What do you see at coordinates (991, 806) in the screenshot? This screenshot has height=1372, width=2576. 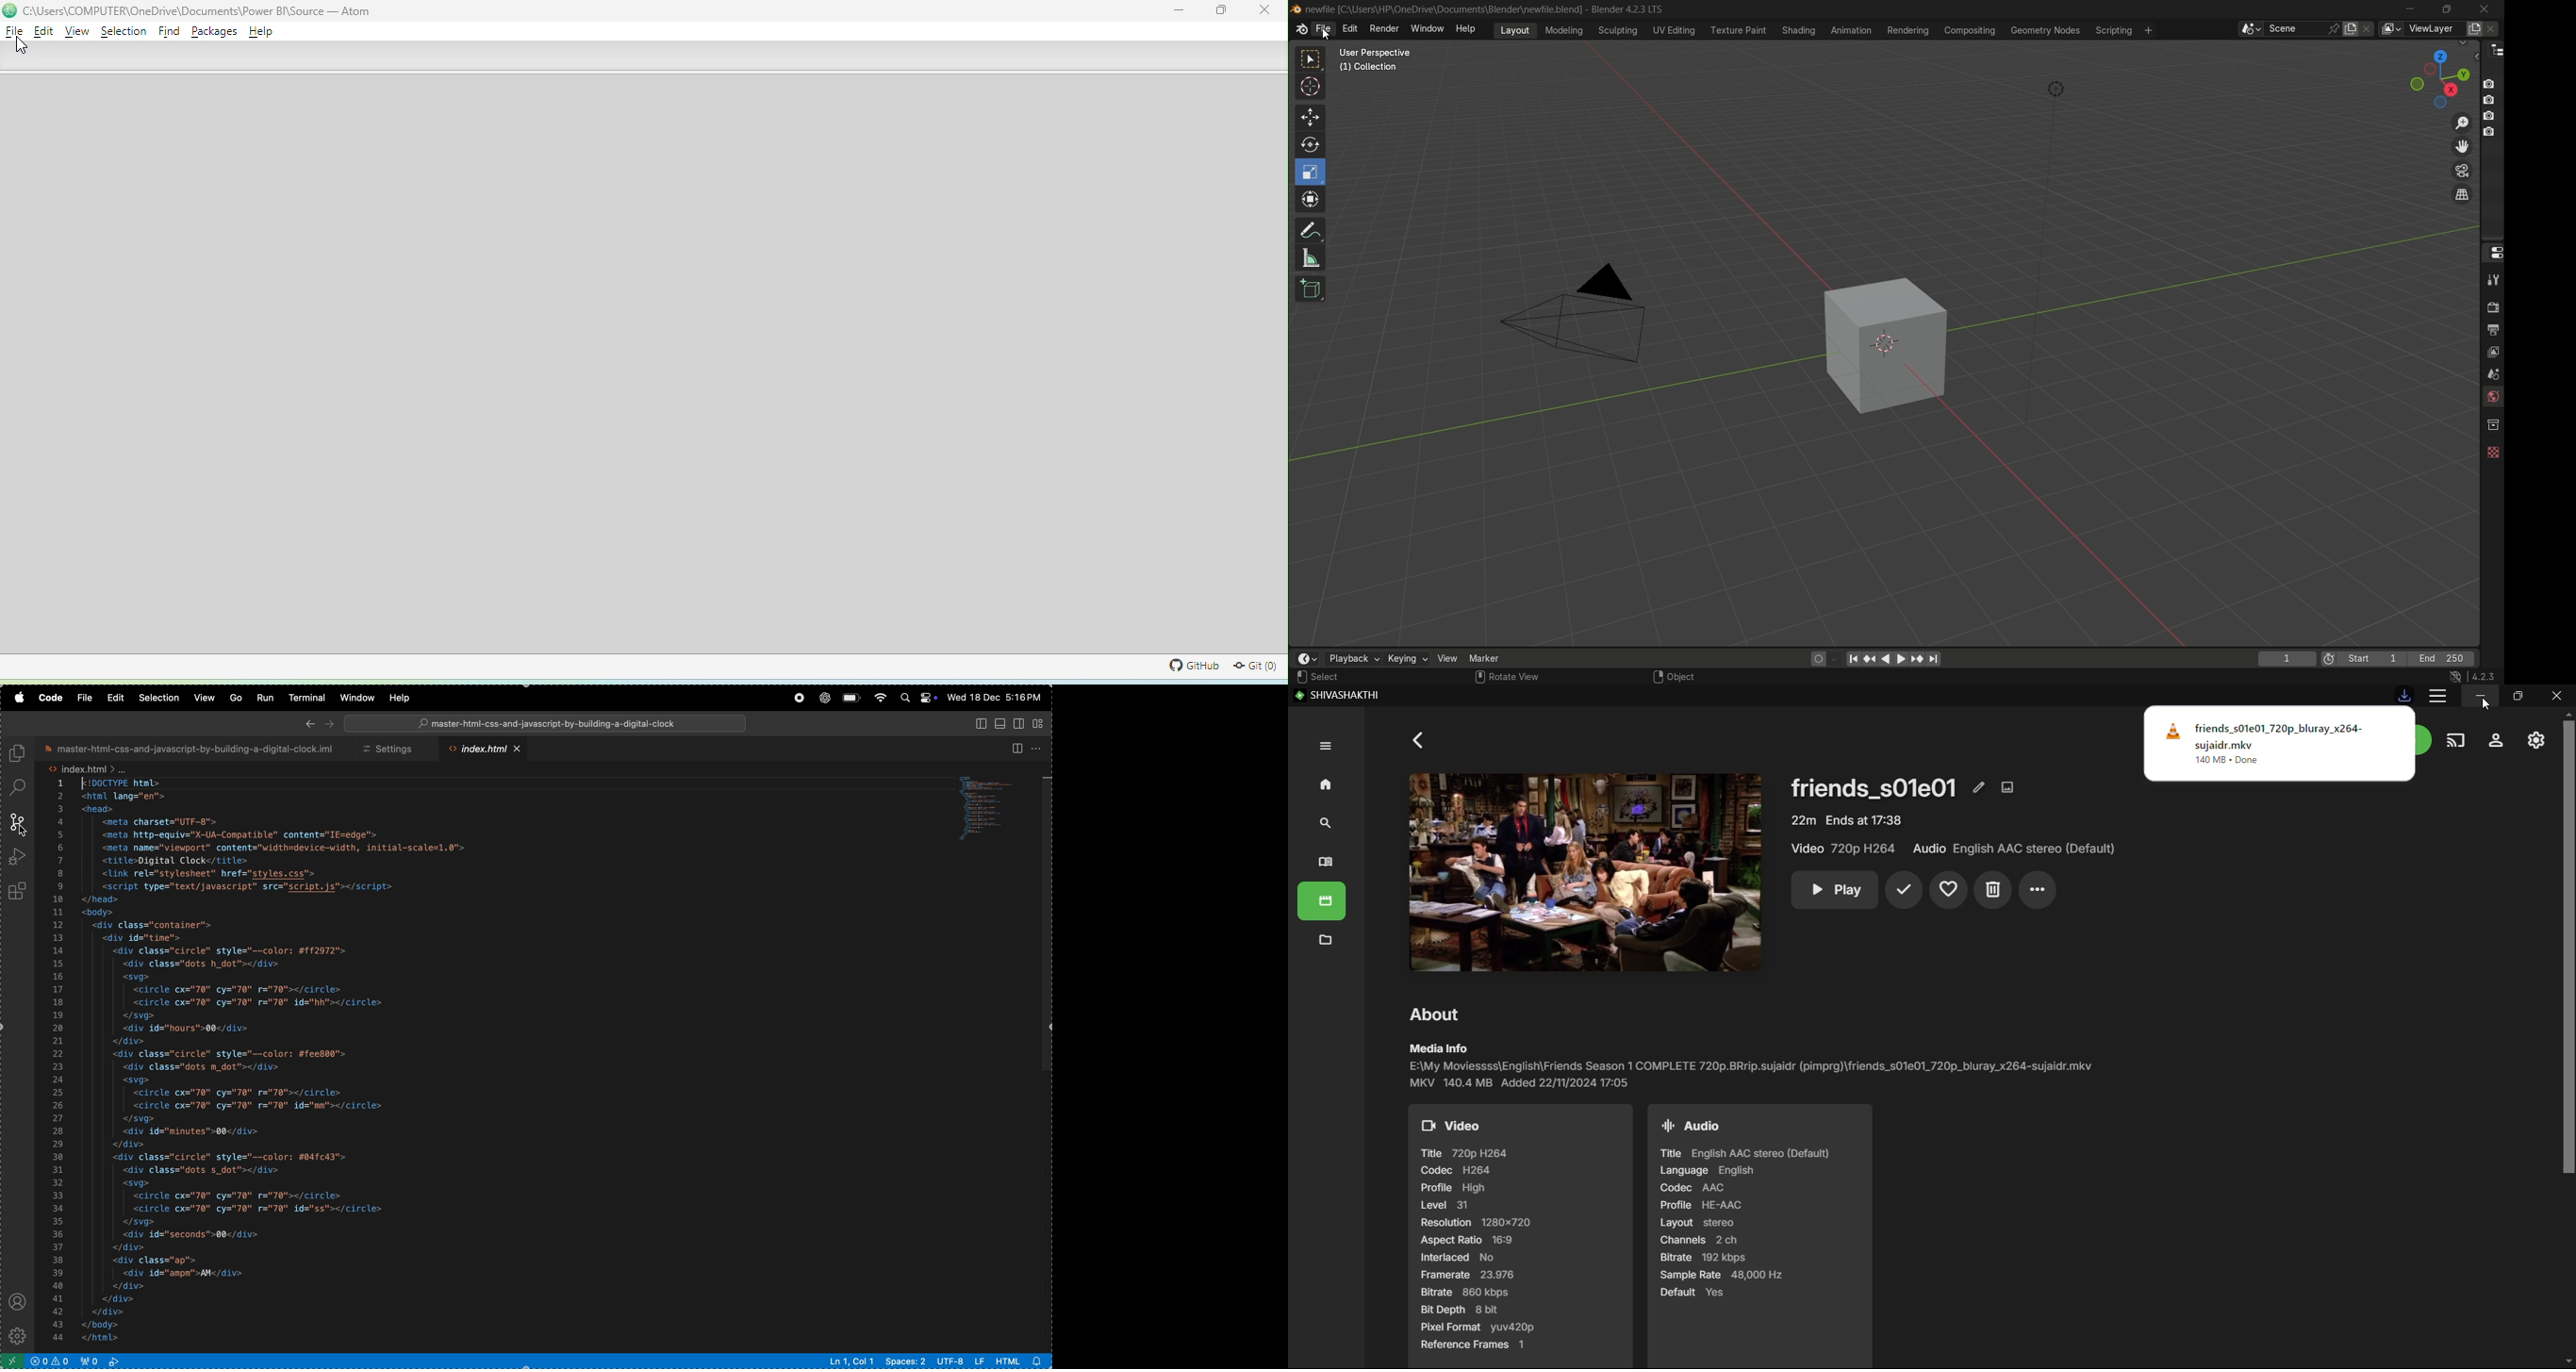 I see `code window` at bounding box center [991, 806].